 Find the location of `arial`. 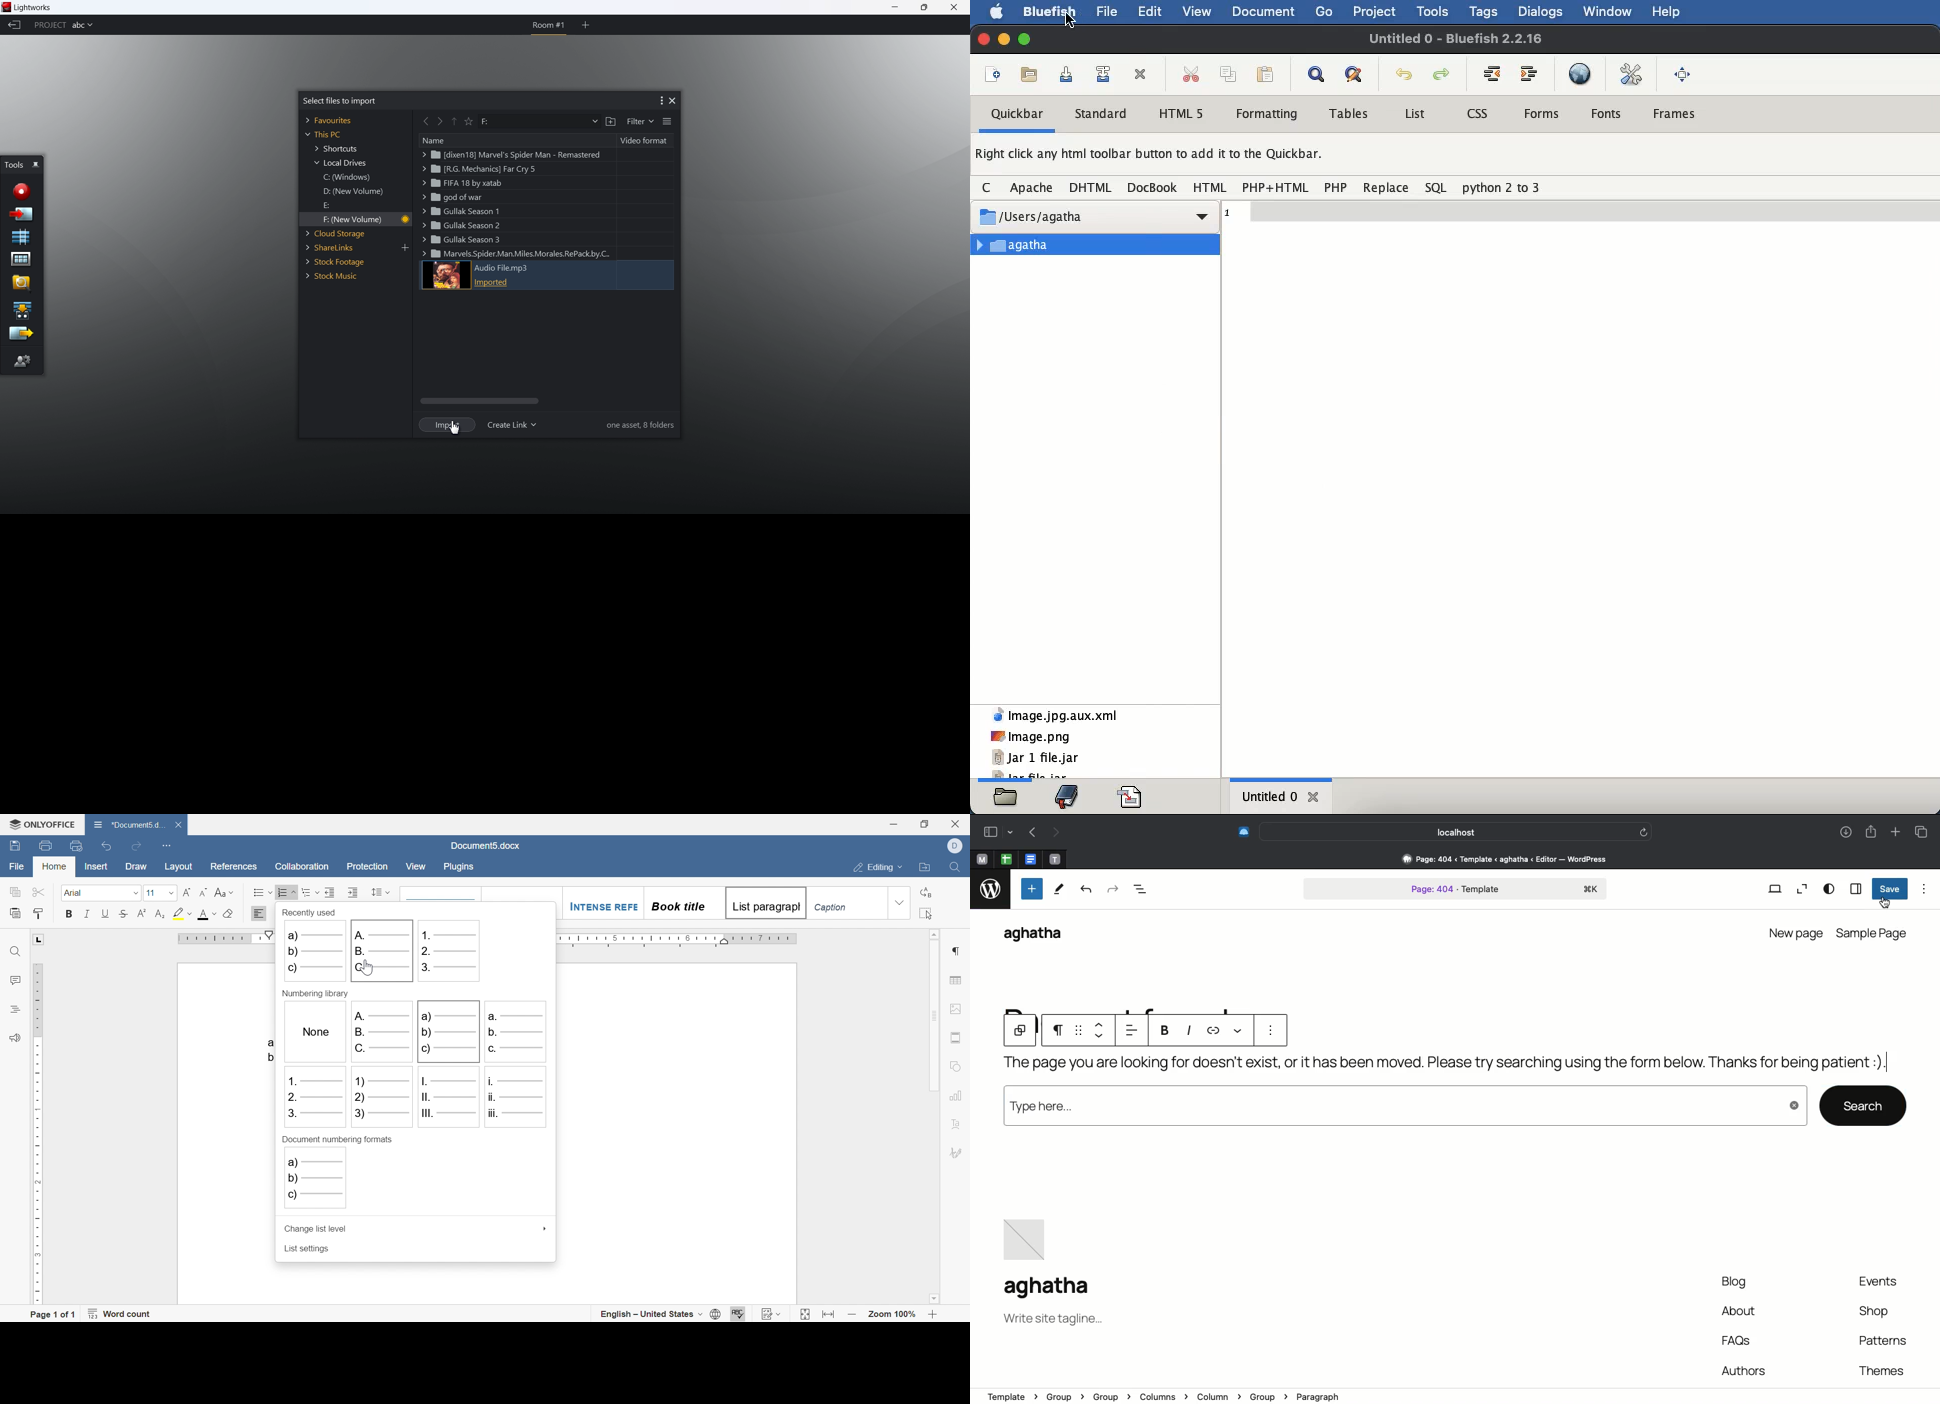

arial is located at coordinates (75, 893).